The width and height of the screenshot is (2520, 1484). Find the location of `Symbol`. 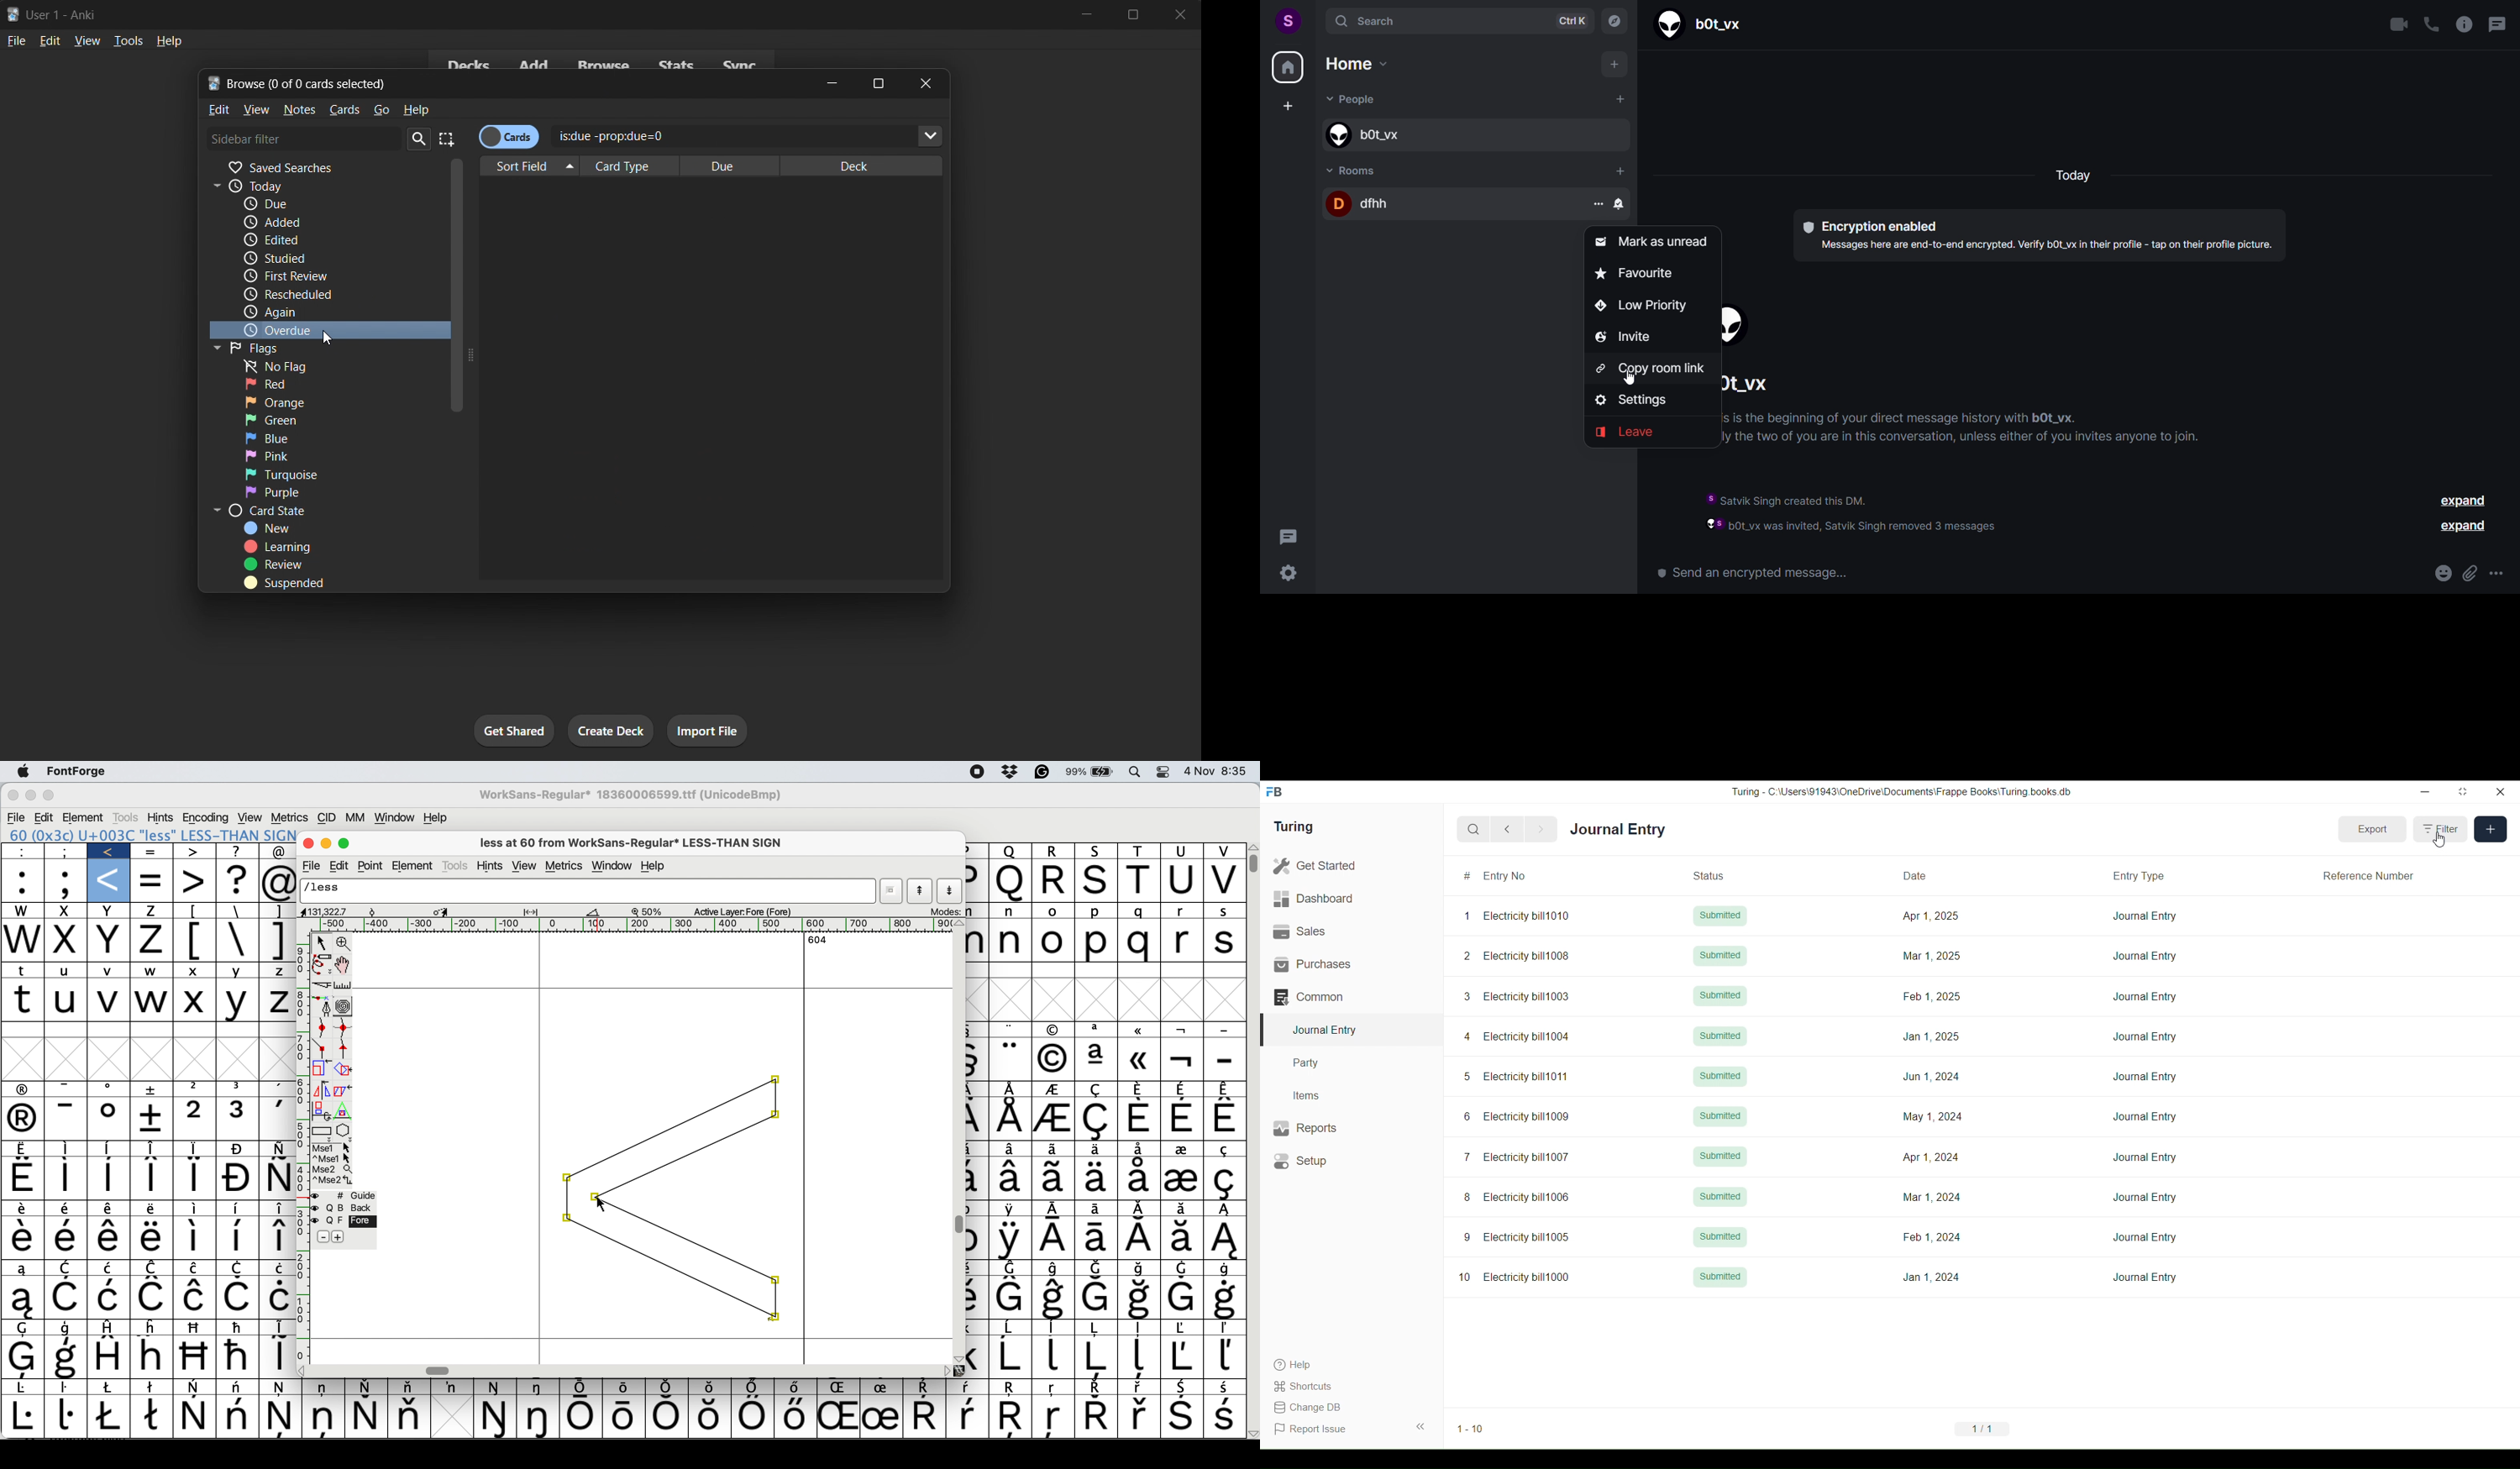

Symbol is located at coordinates (1011, 1029).